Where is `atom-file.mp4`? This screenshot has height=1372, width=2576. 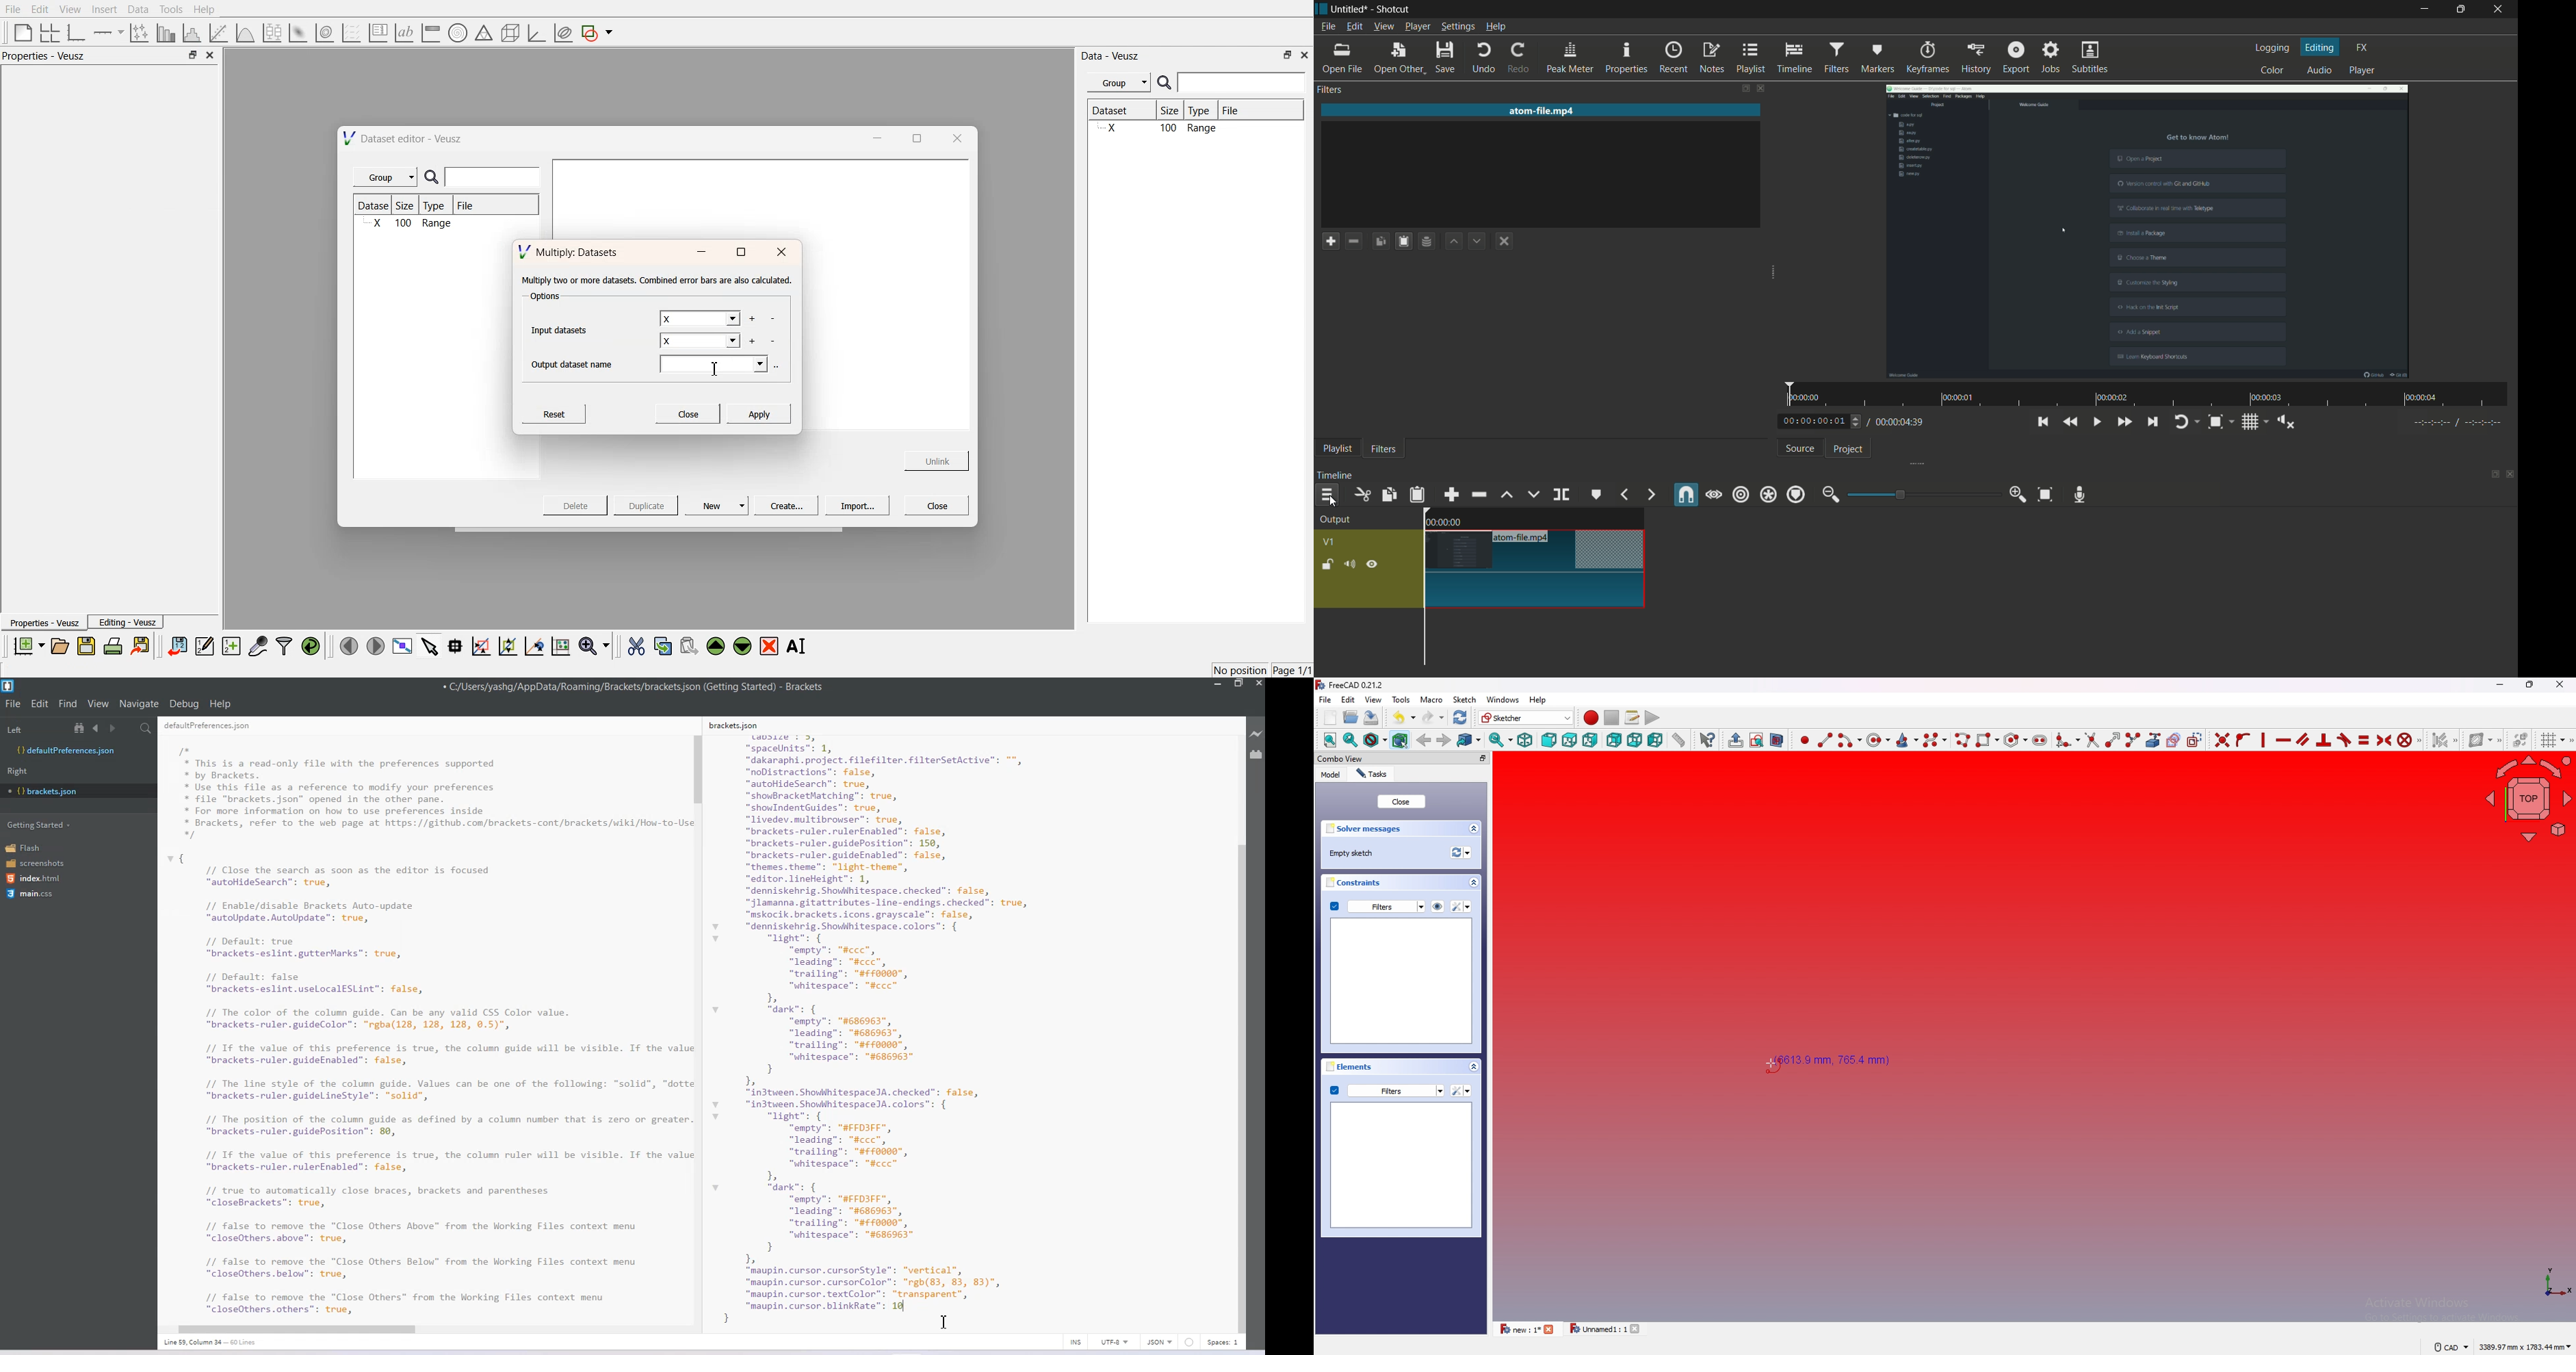
atom-file.mp4 is located at coordinates (1525, 538).